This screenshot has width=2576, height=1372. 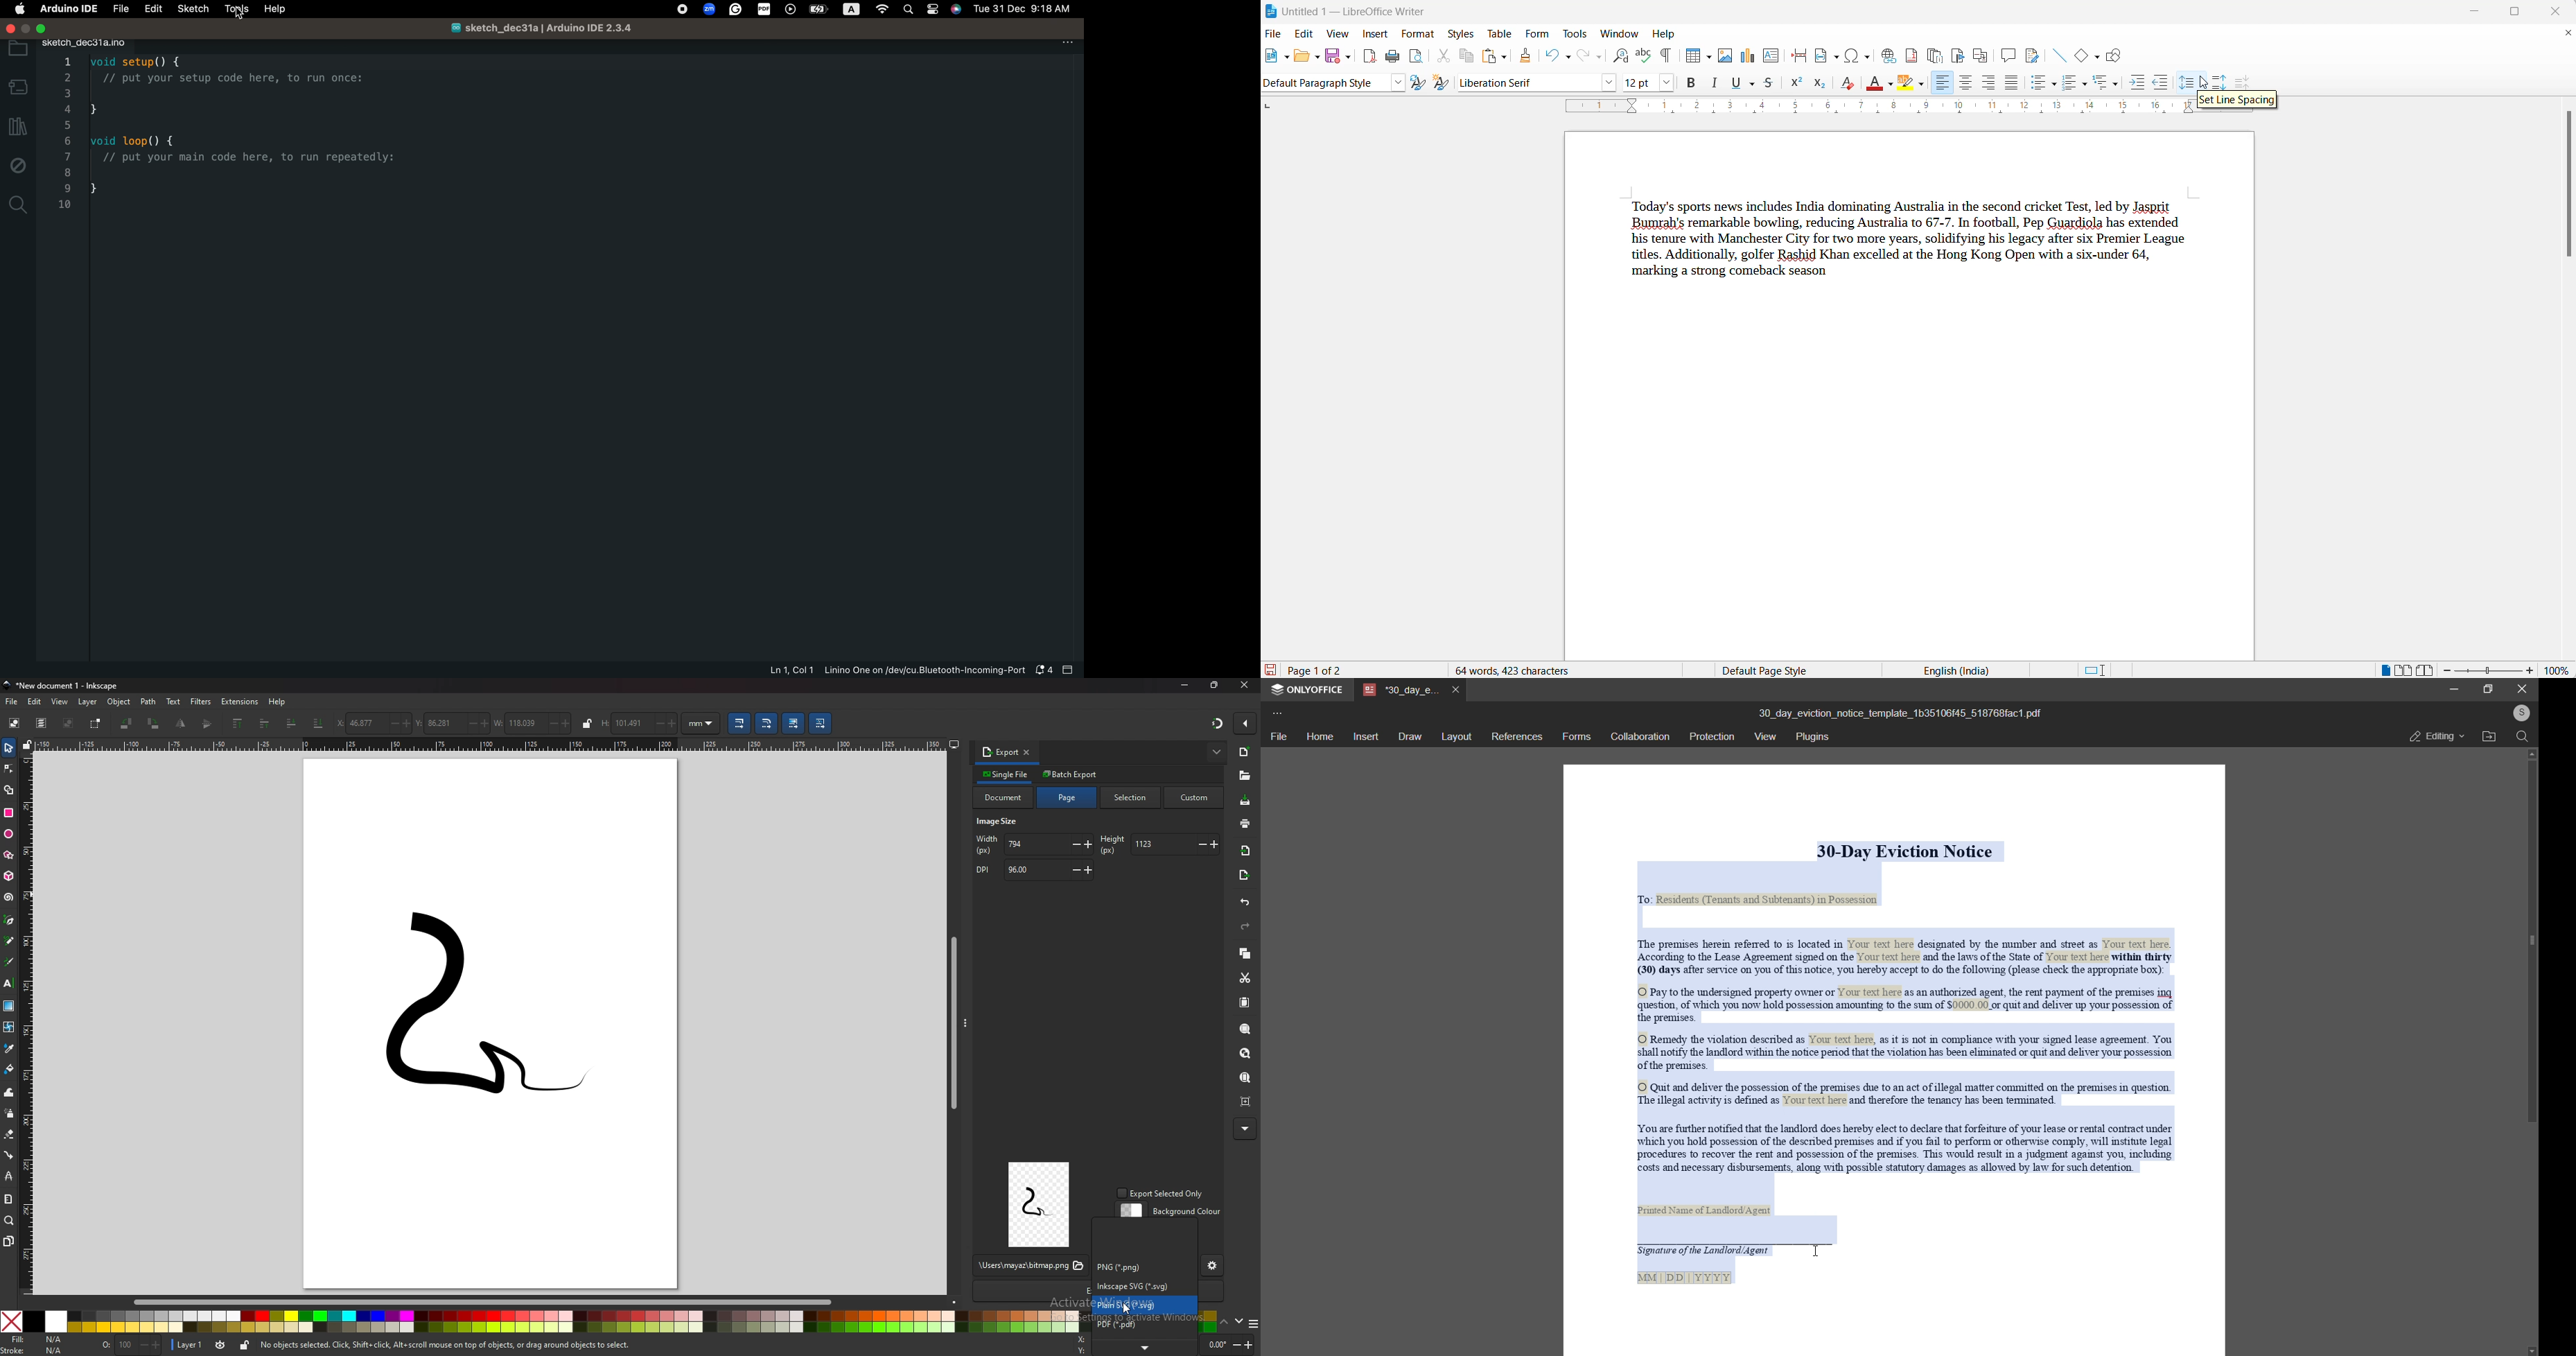 I want to click on clear direct formatting, so click(x=1848, y=84).